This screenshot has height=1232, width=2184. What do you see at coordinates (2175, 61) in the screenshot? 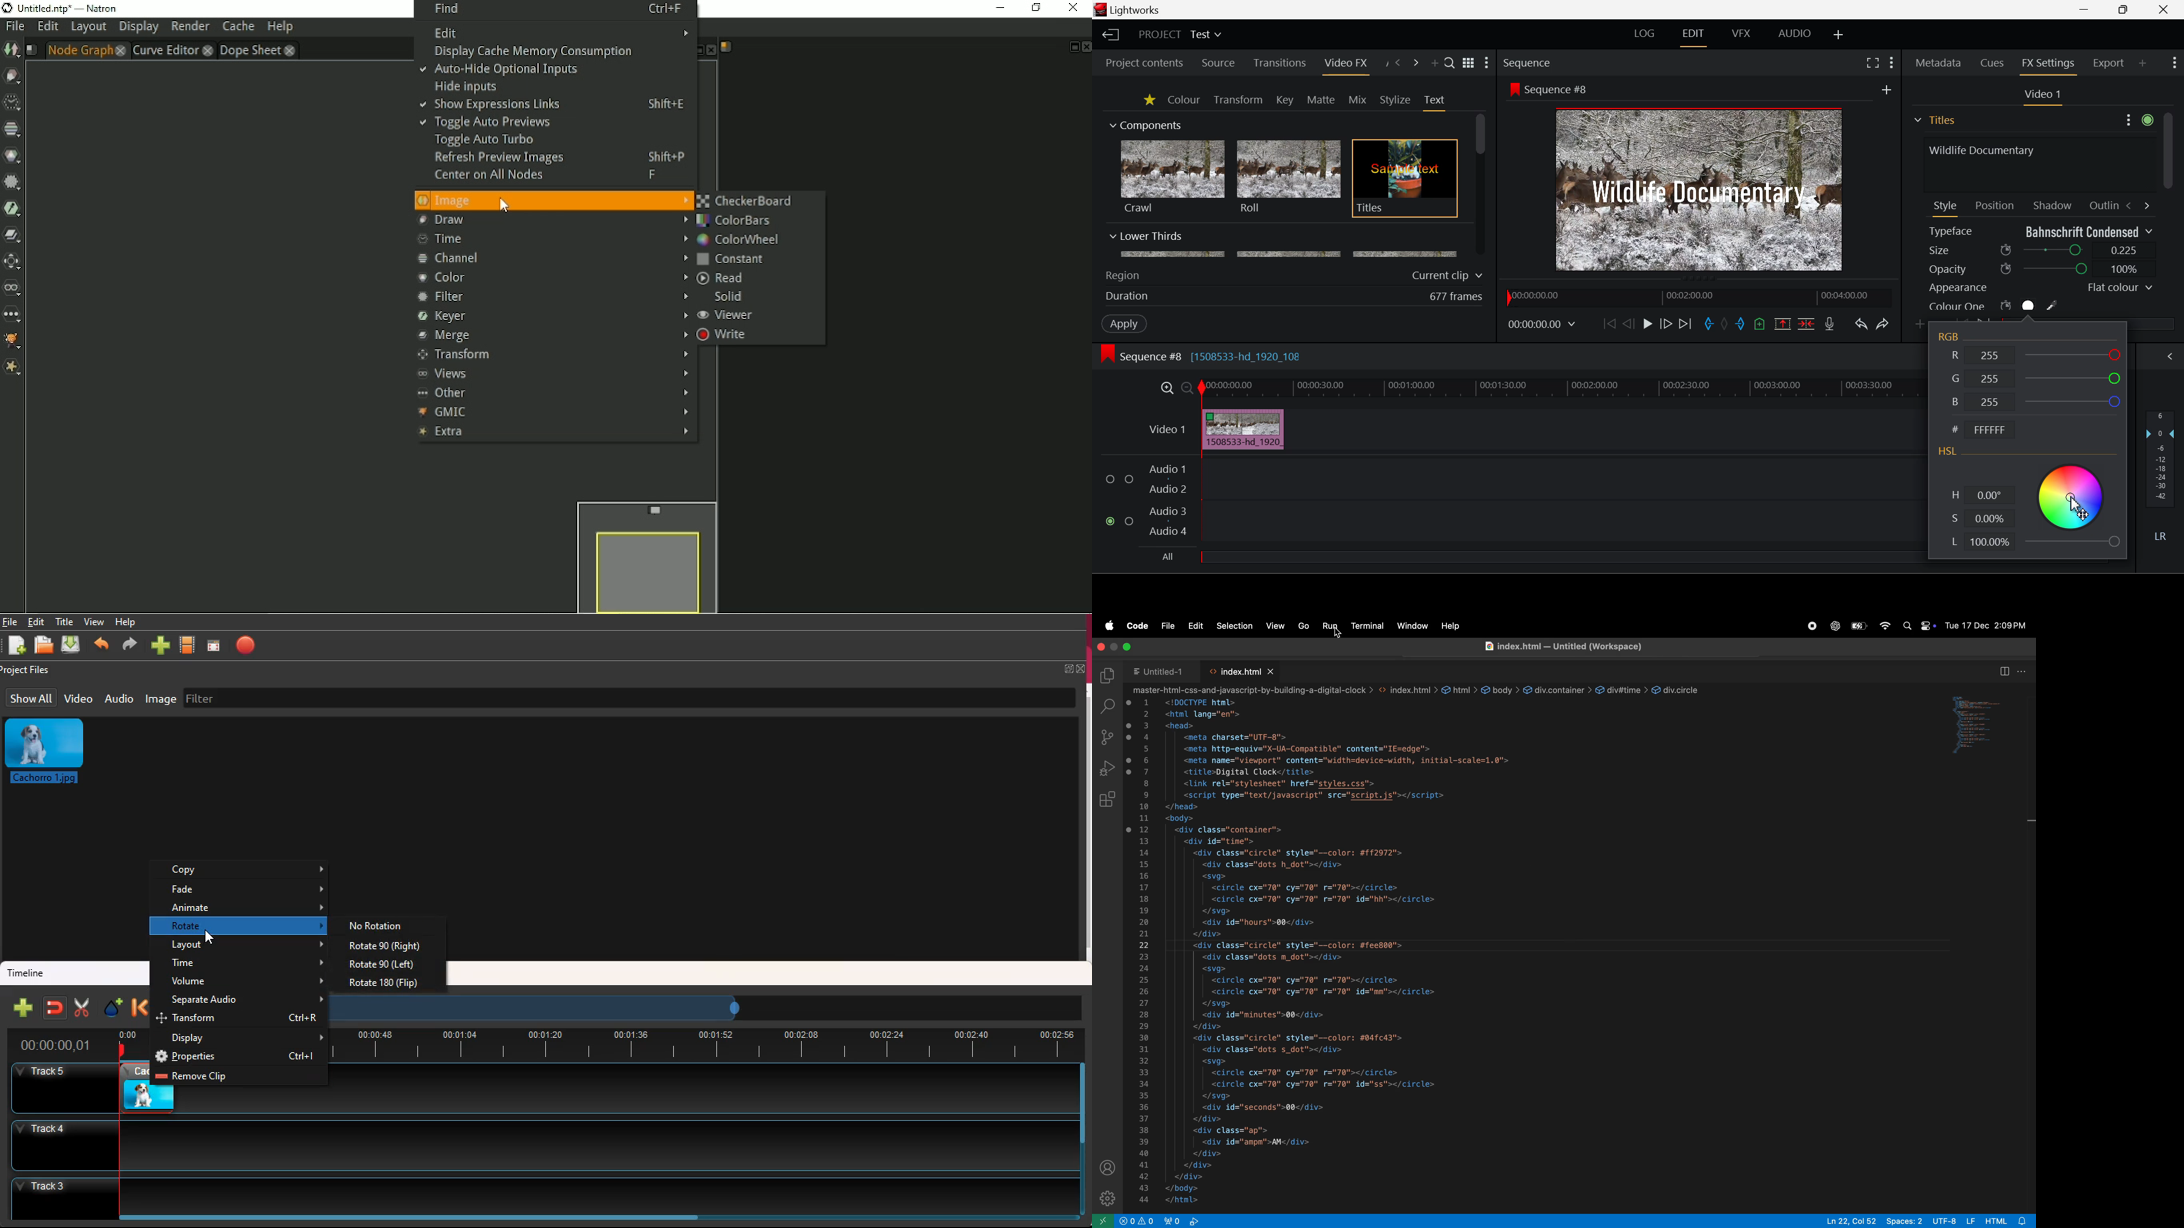
I see `Show Settings` at bounding box center [2175, 61].